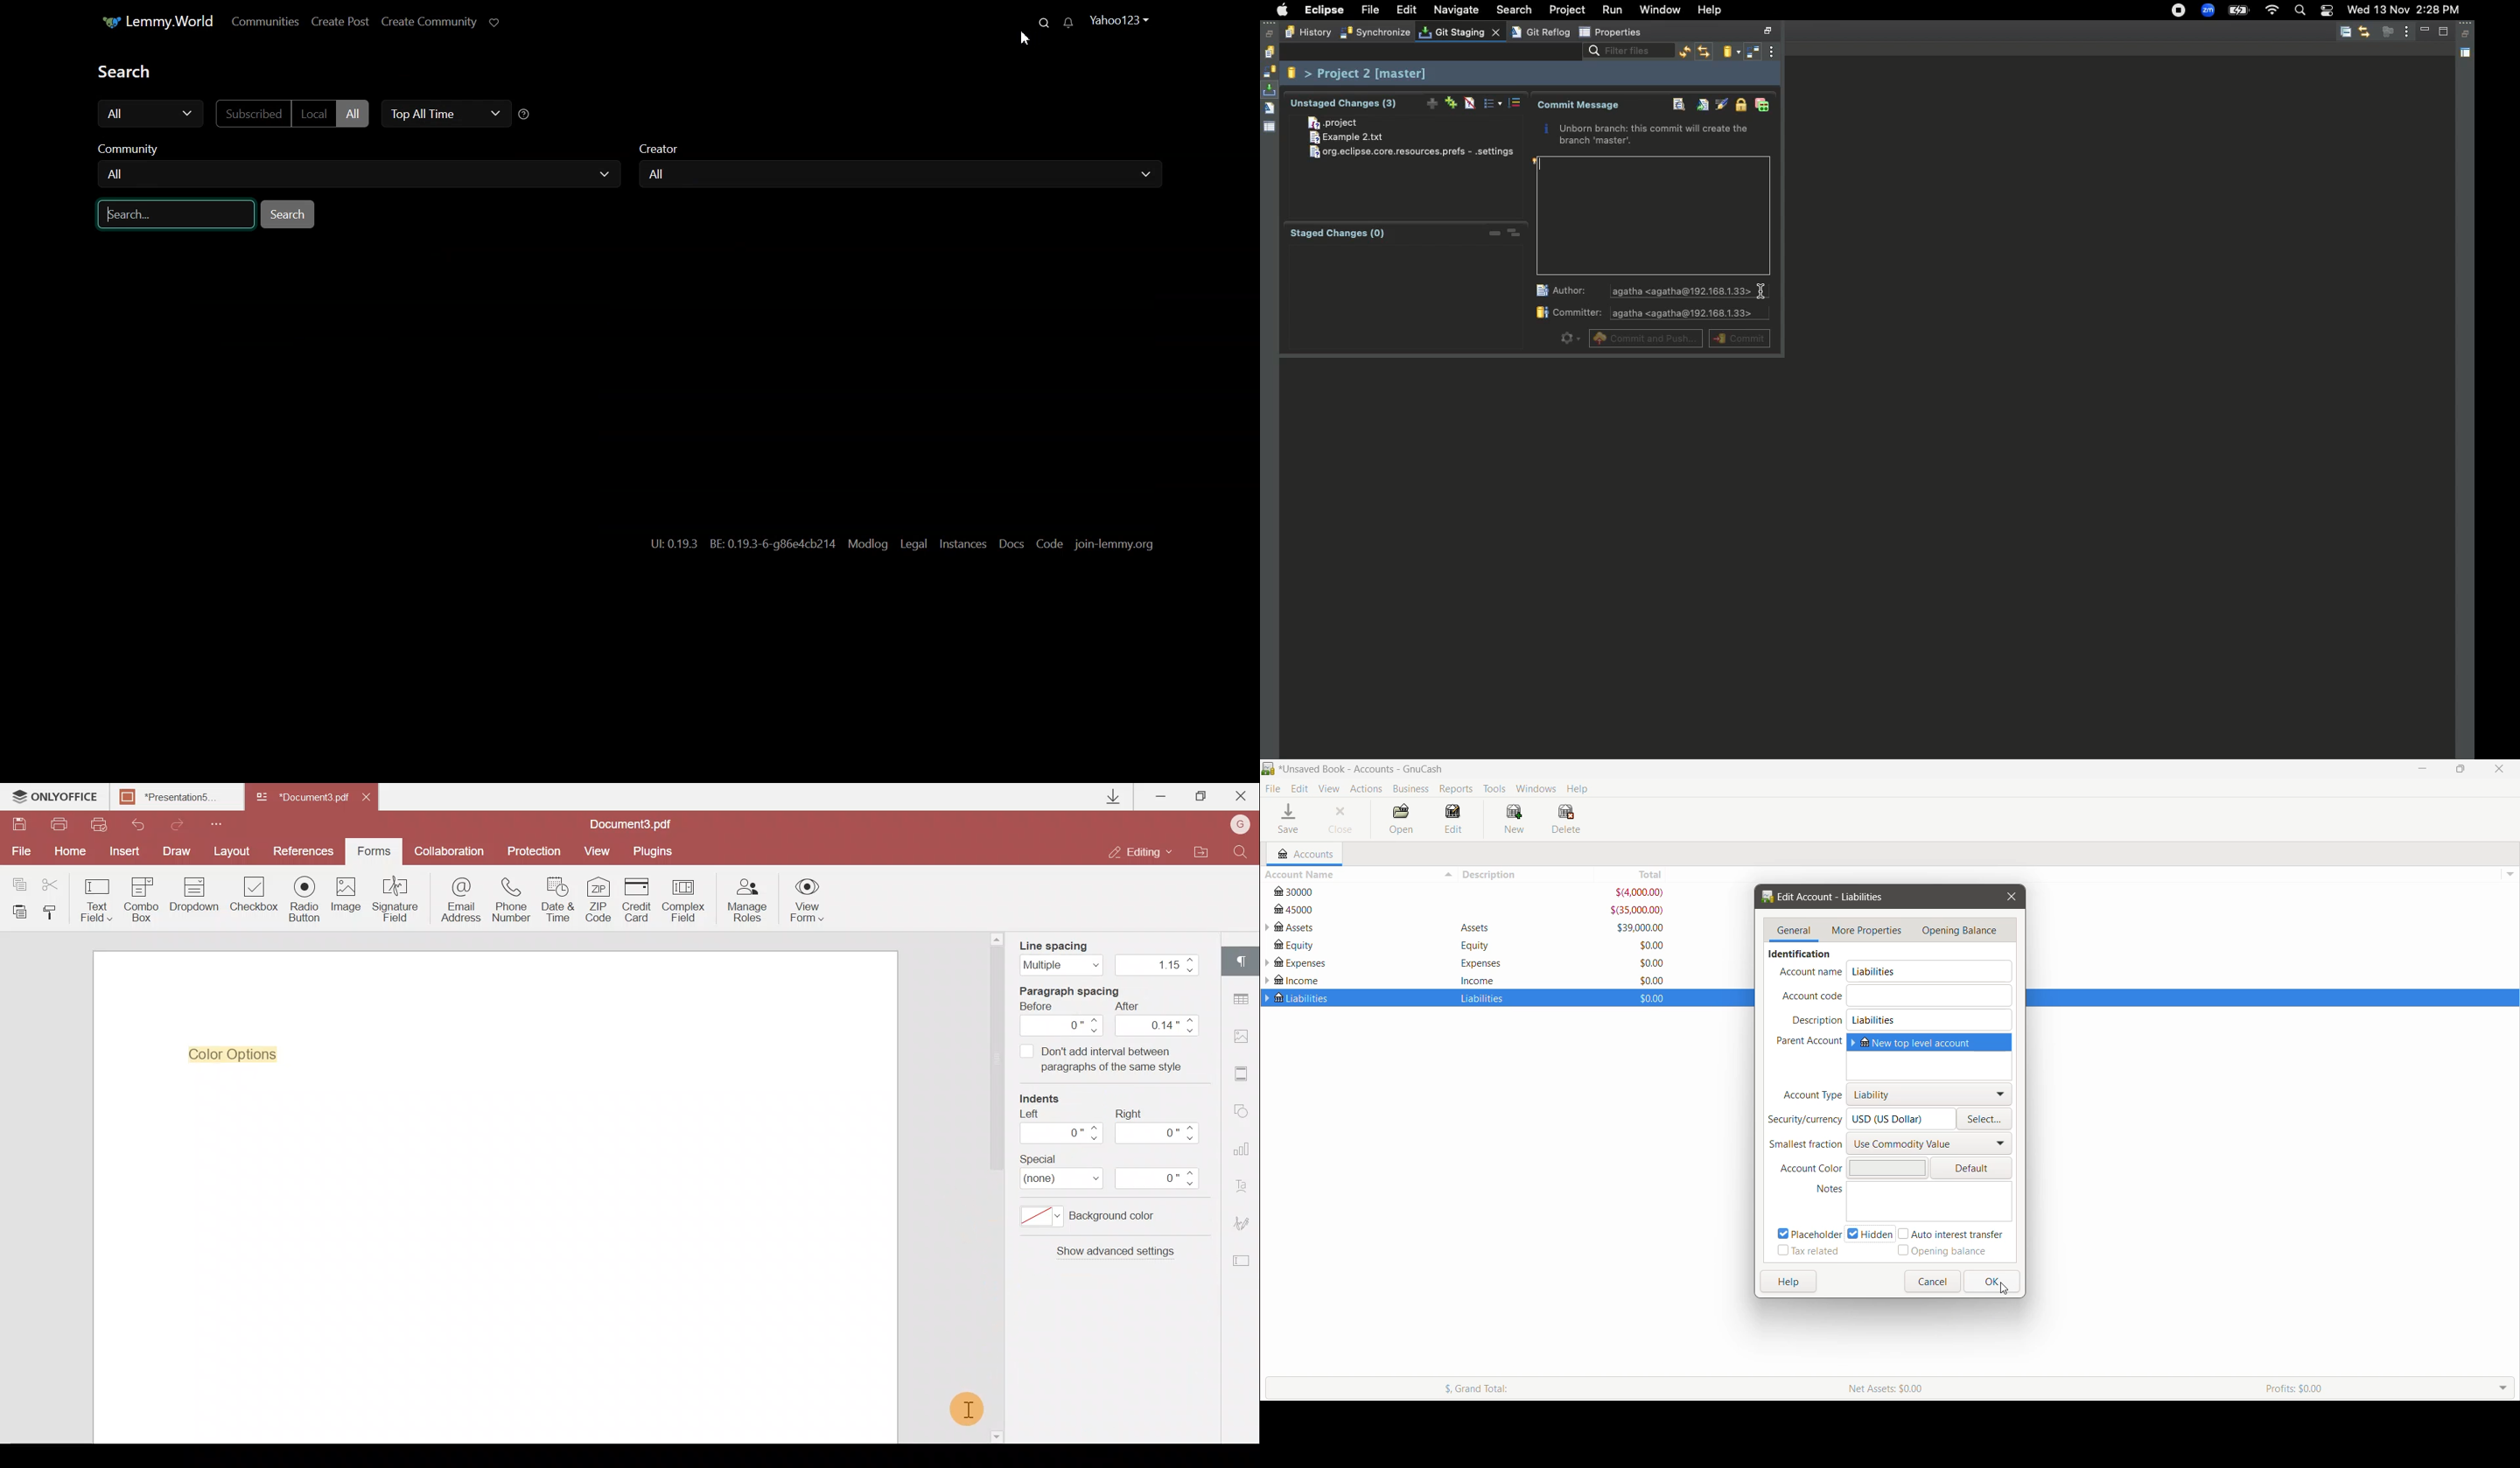  I want to click on Docs, so click(1010, 543).